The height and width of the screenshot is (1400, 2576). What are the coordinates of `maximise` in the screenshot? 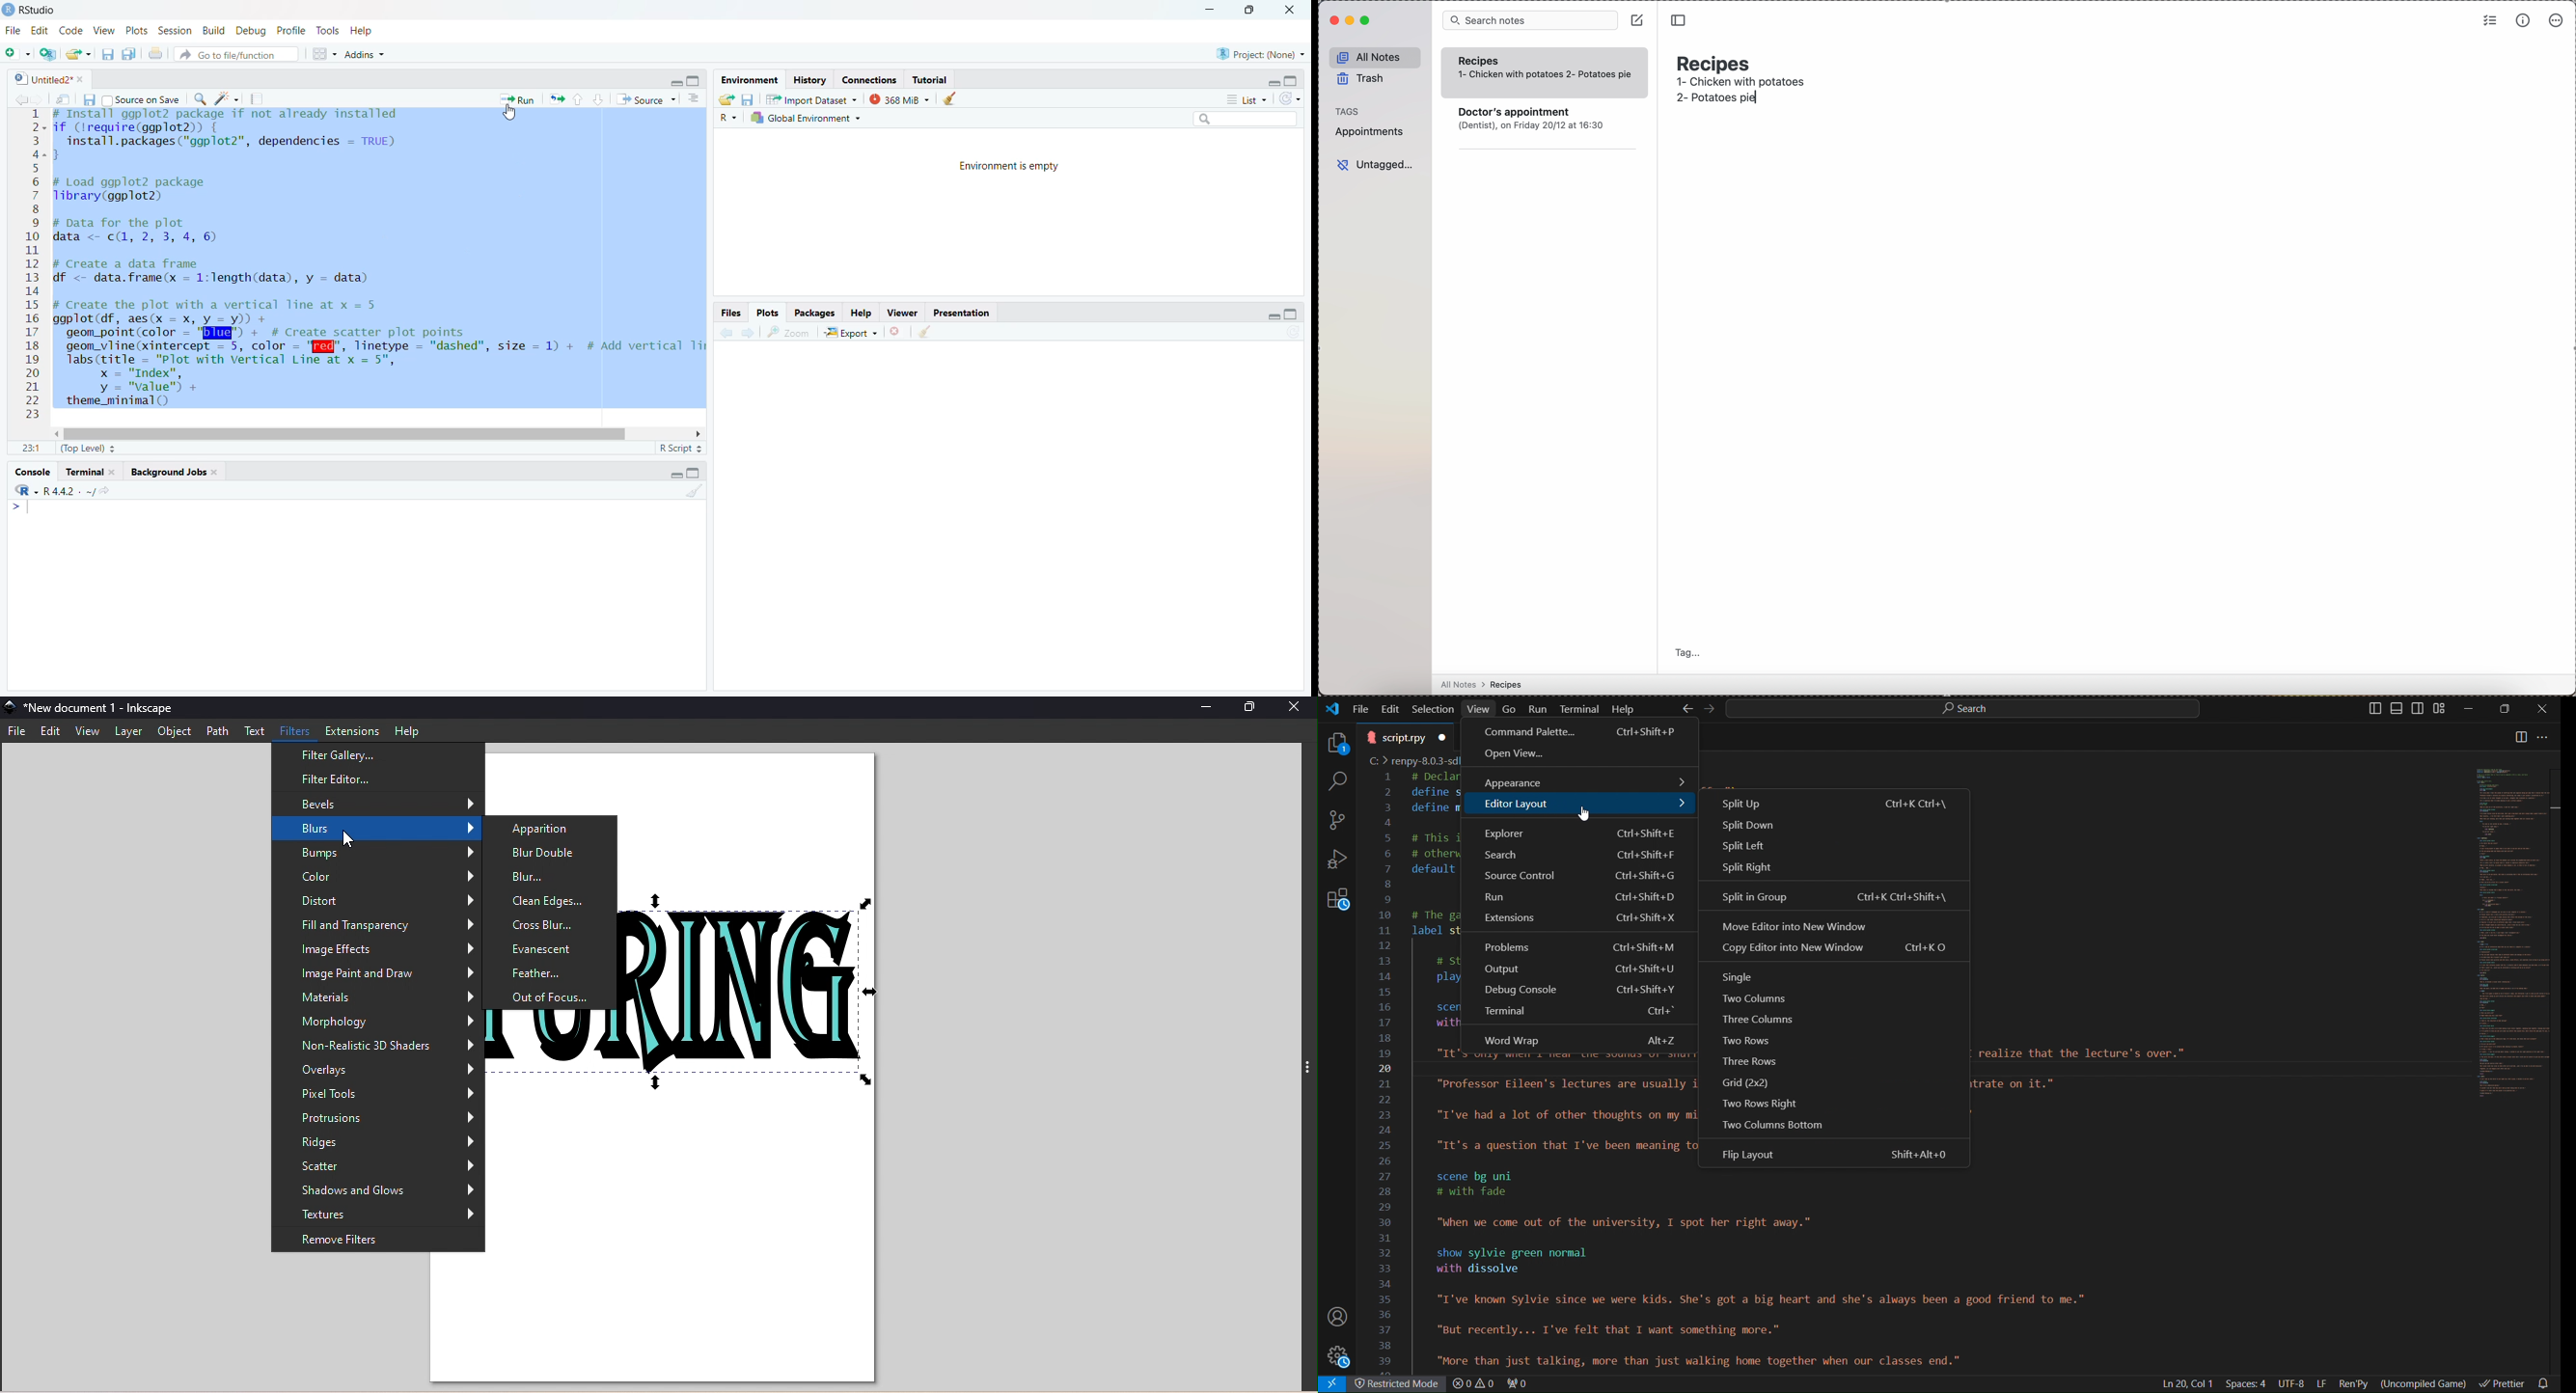 It's located at (1293, 314).